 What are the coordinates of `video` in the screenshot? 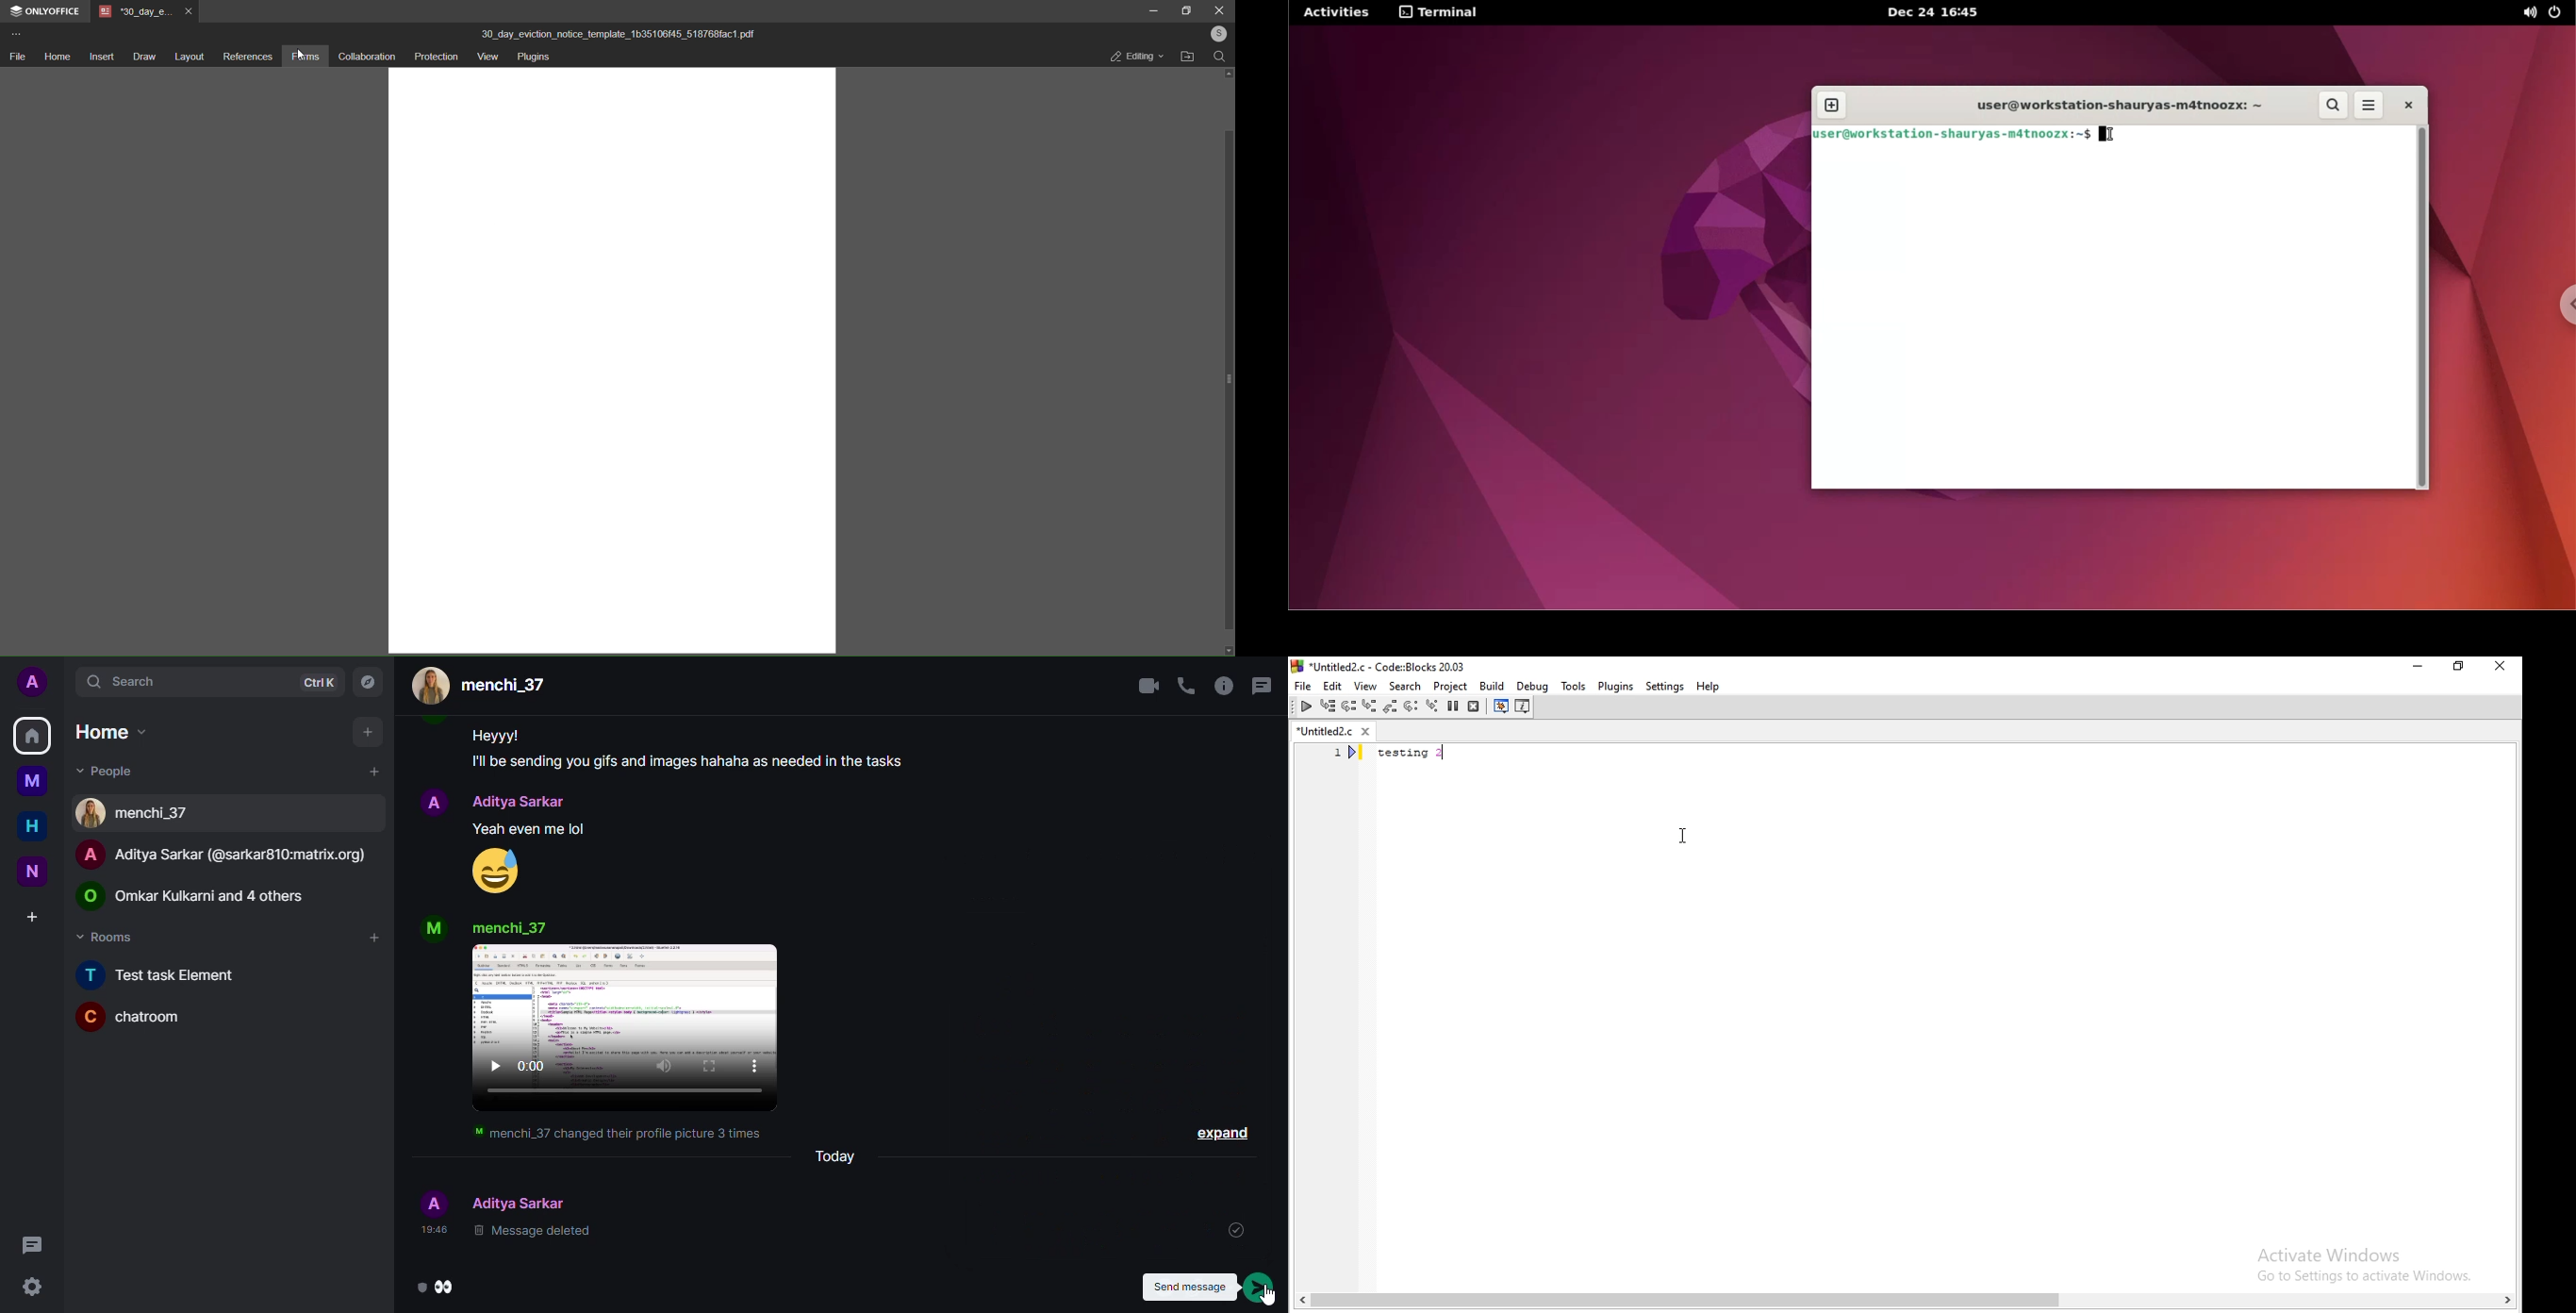 It's located at (628, 1030).